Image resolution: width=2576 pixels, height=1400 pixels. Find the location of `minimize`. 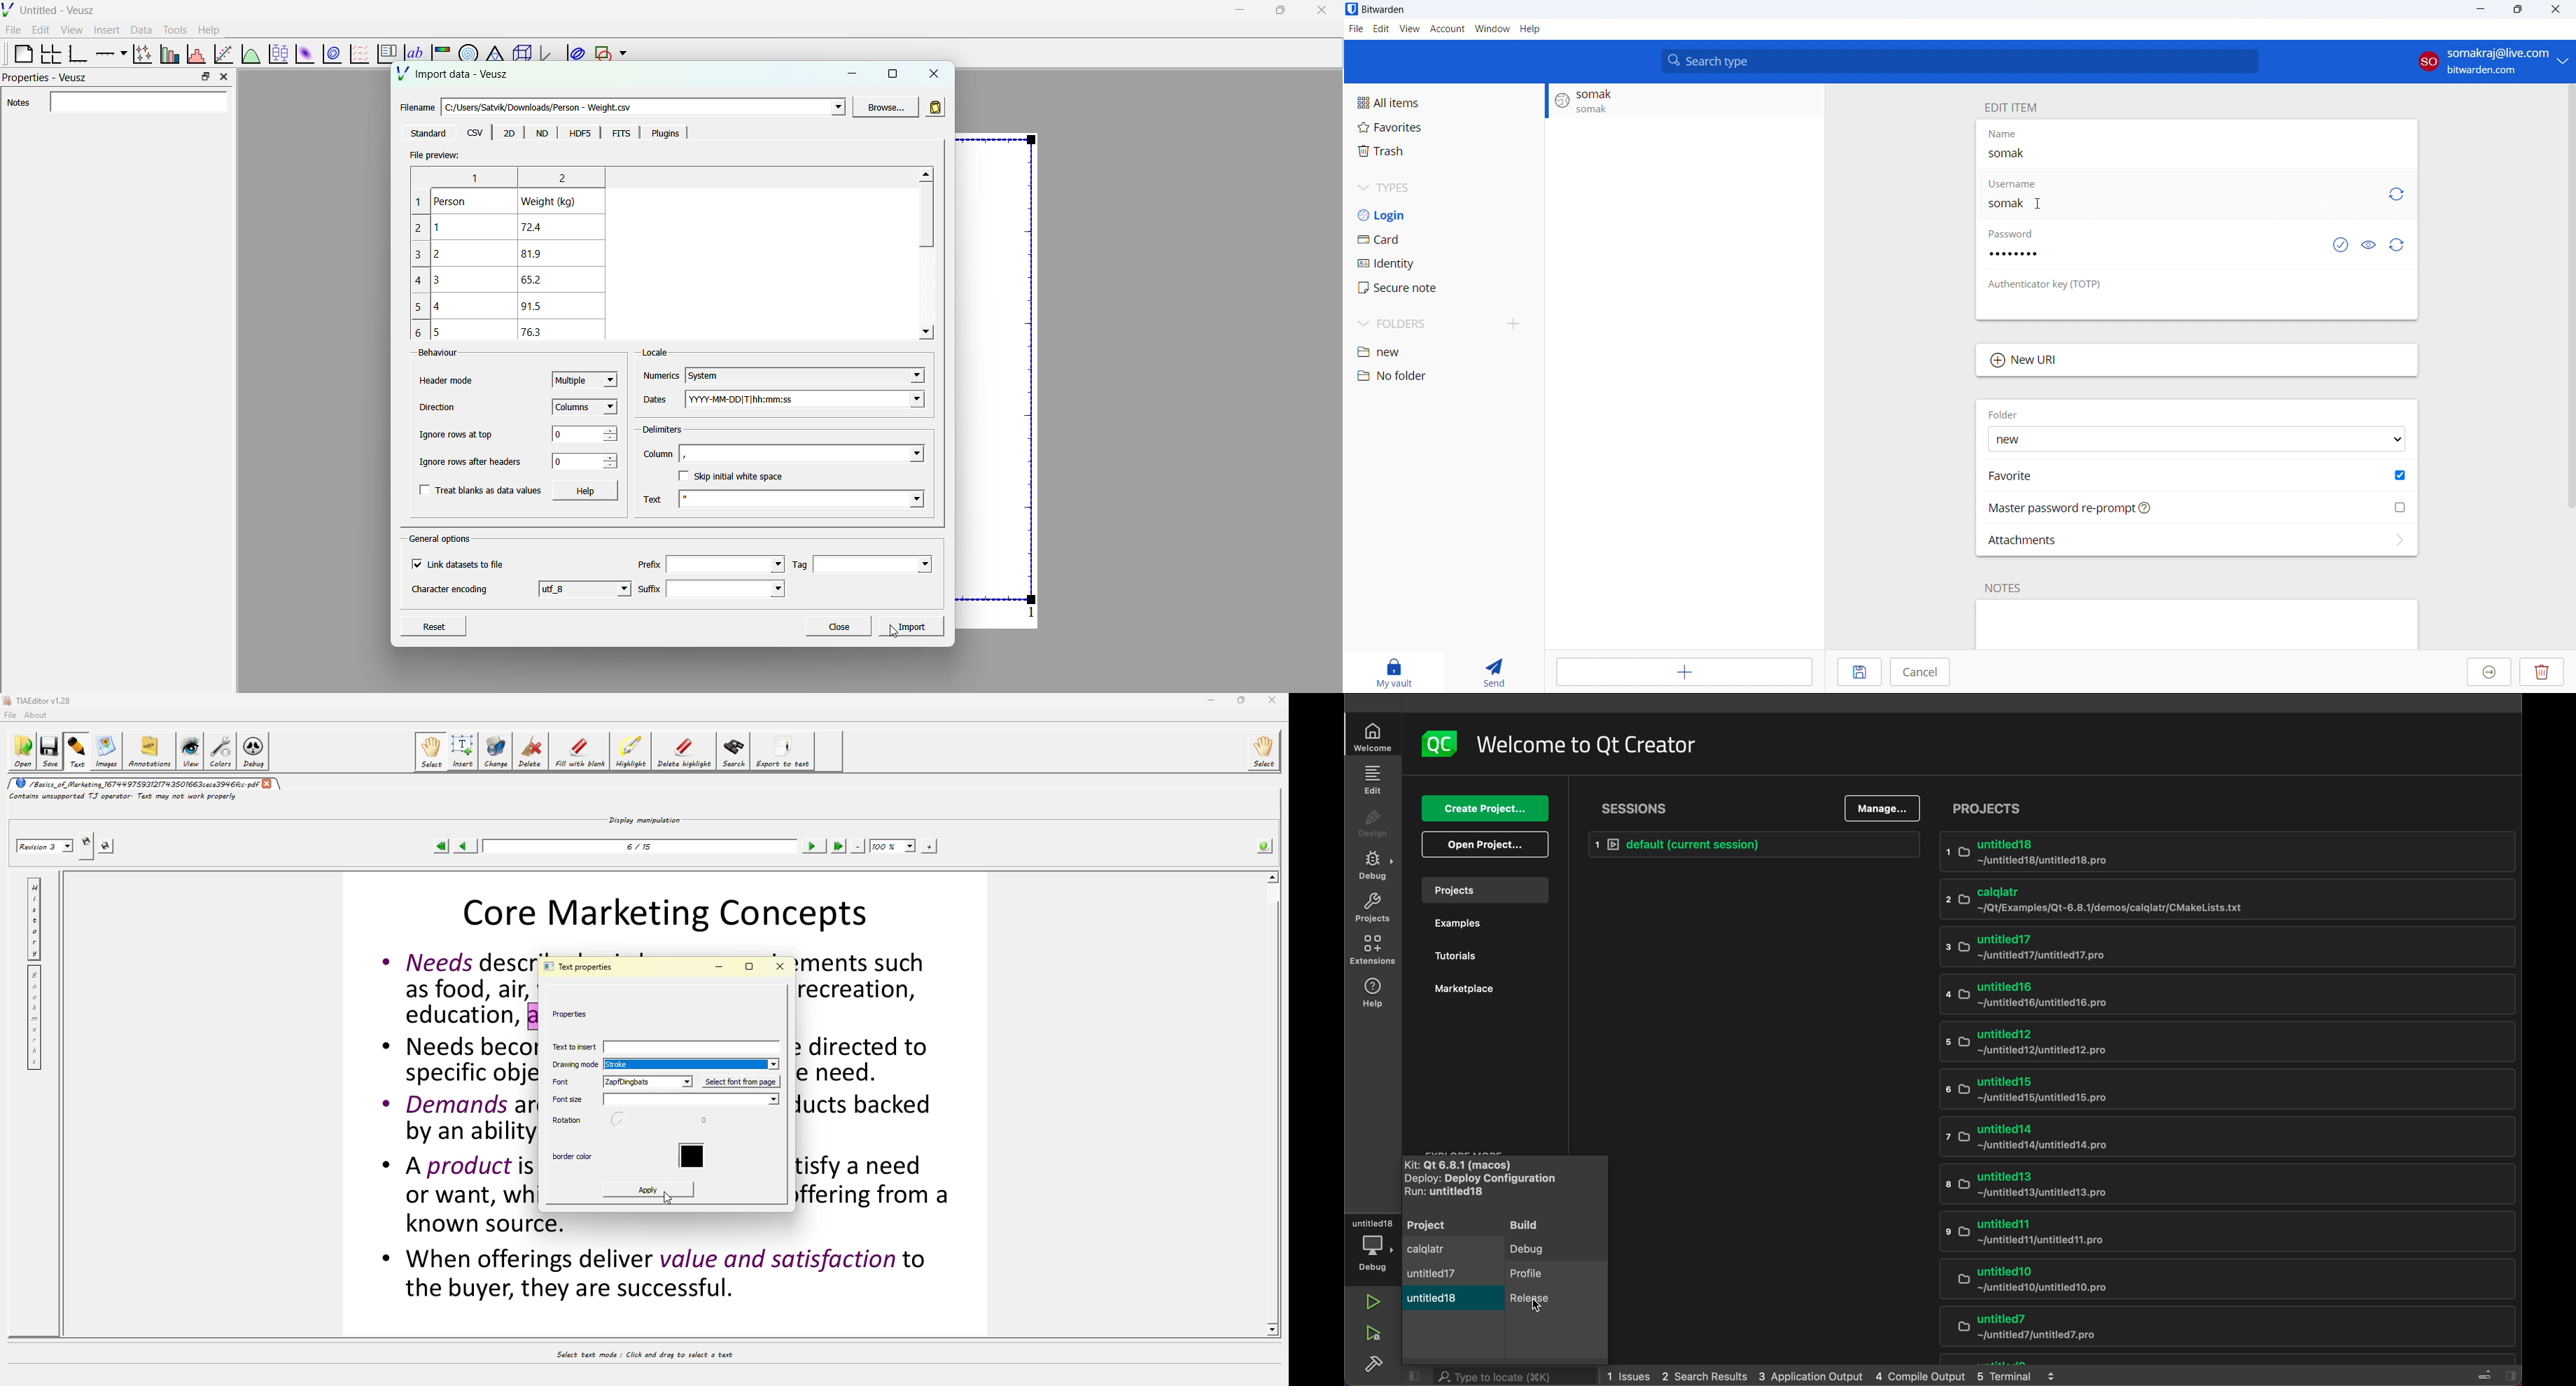

minimize is located at coordinates (2479, 10).